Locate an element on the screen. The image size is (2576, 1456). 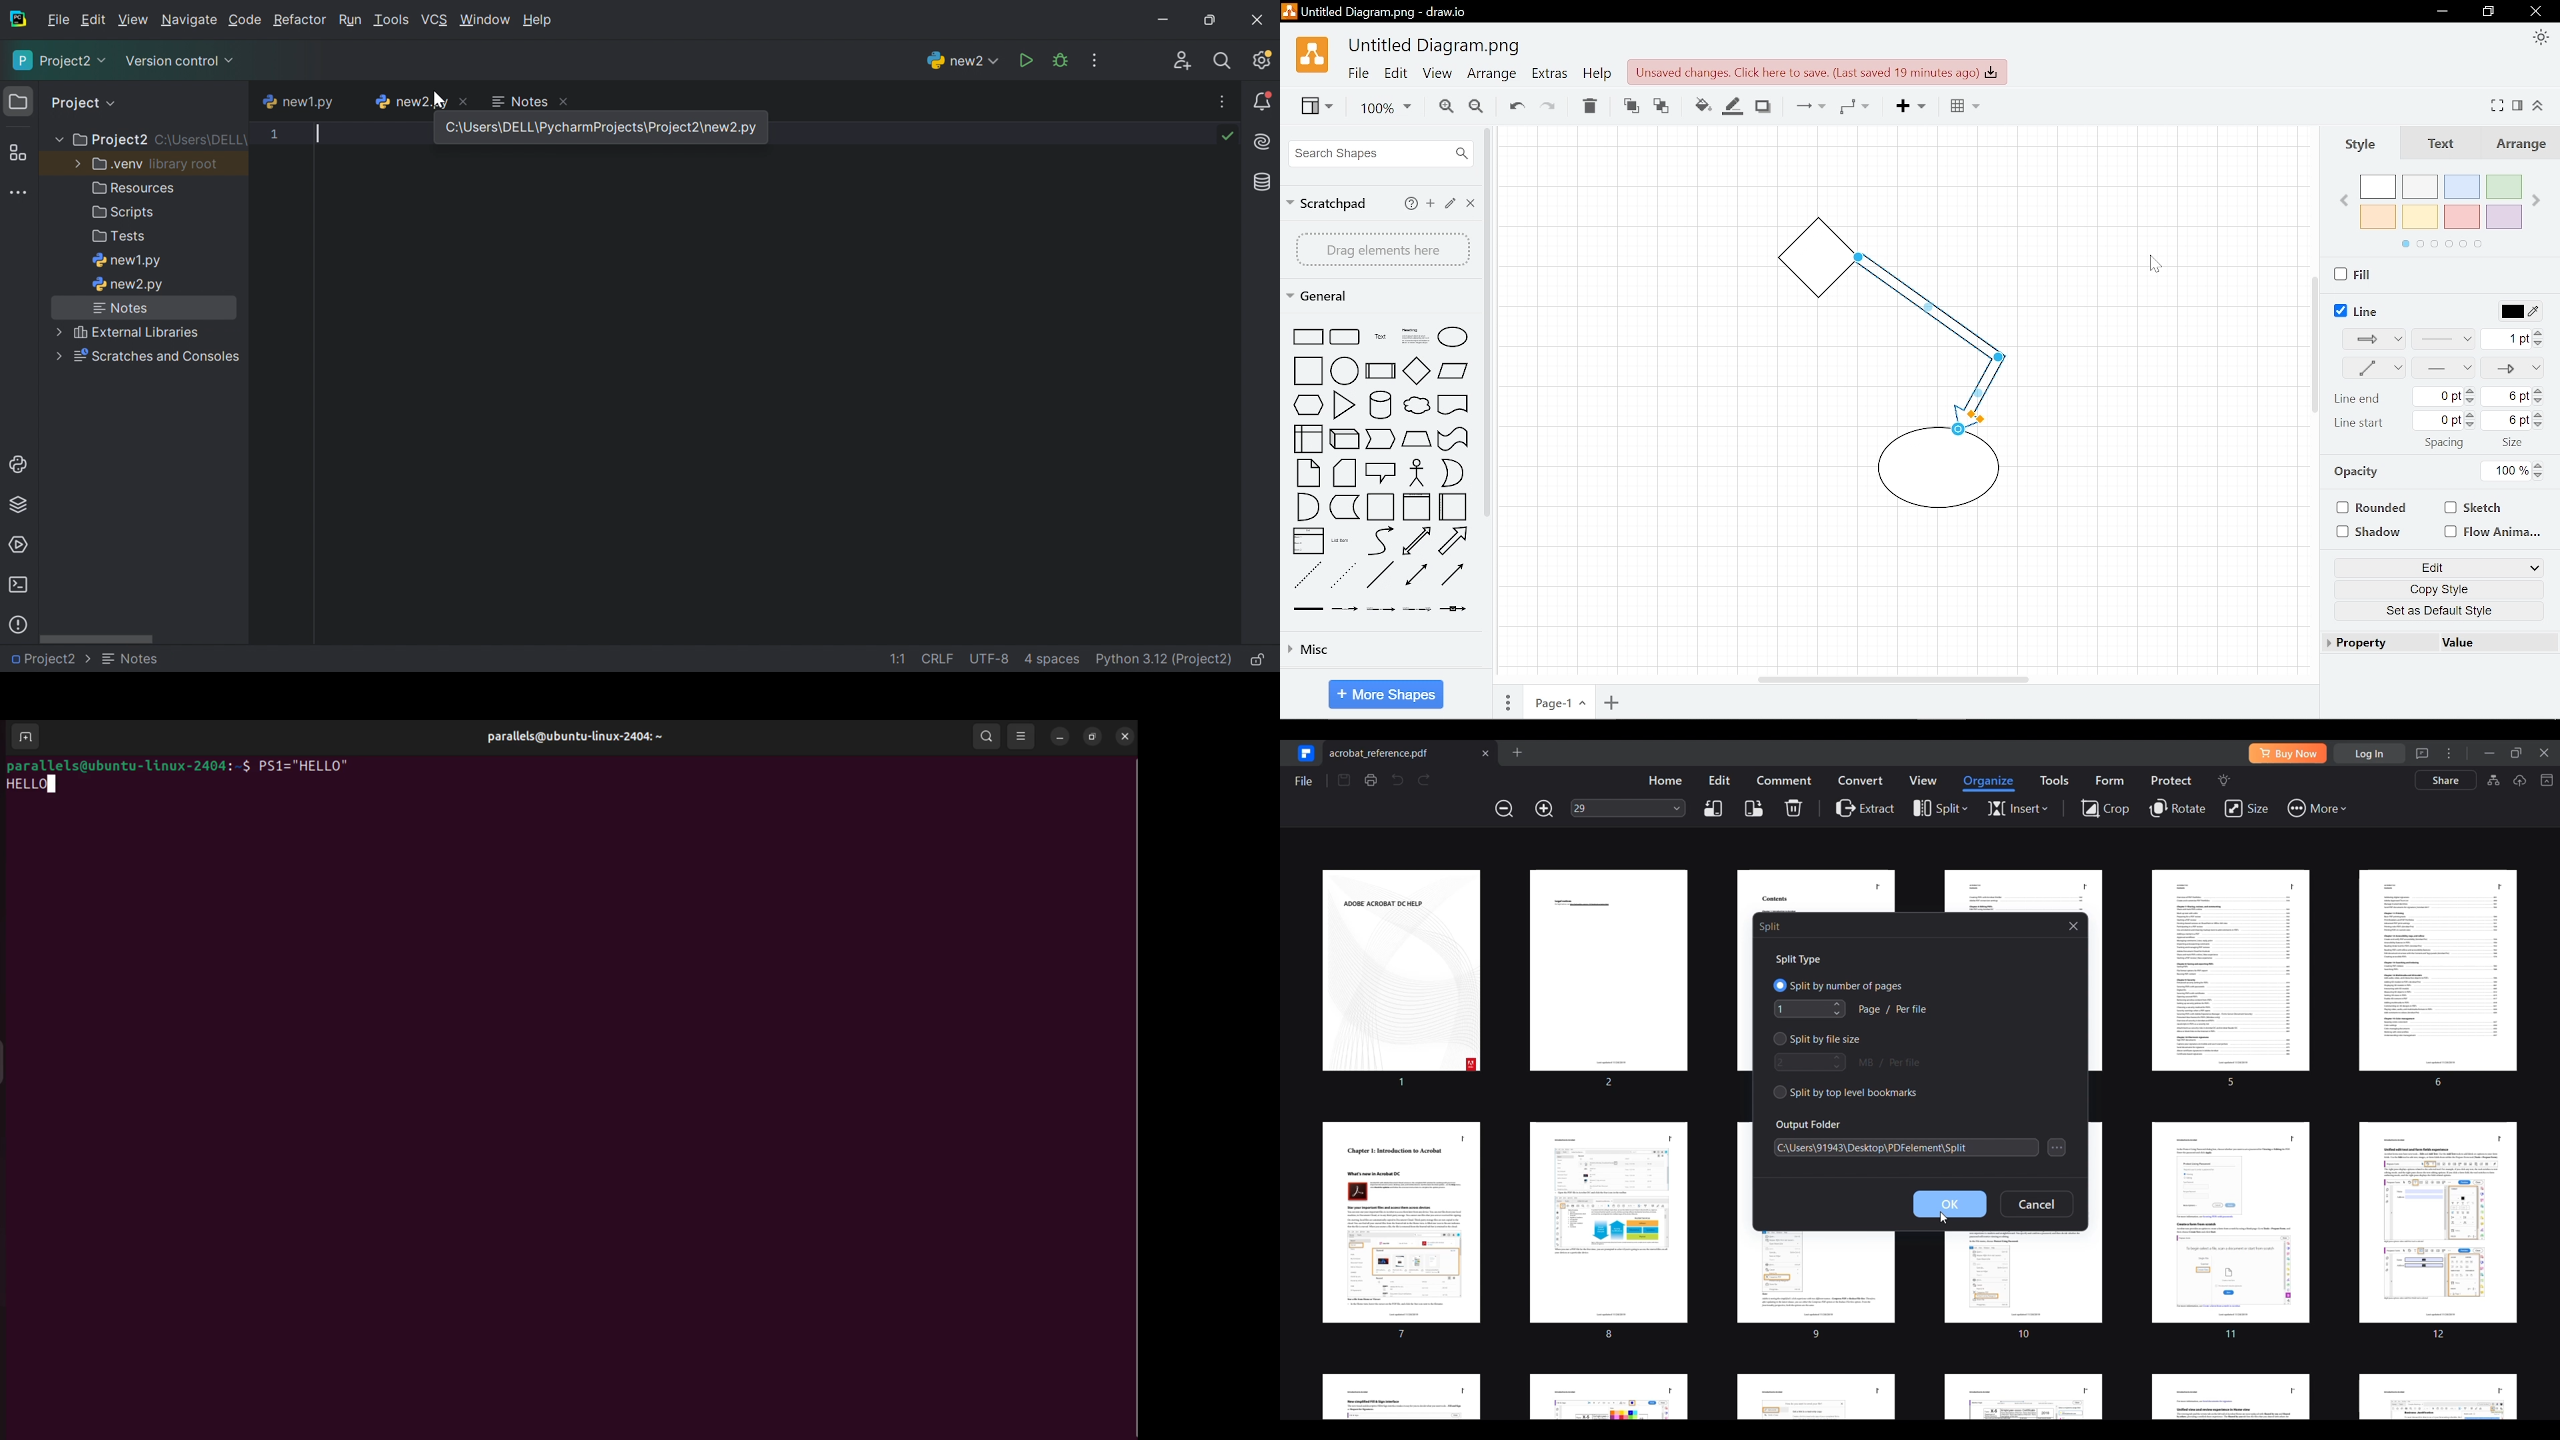
Code with me is located at coordinates (1183, 61).